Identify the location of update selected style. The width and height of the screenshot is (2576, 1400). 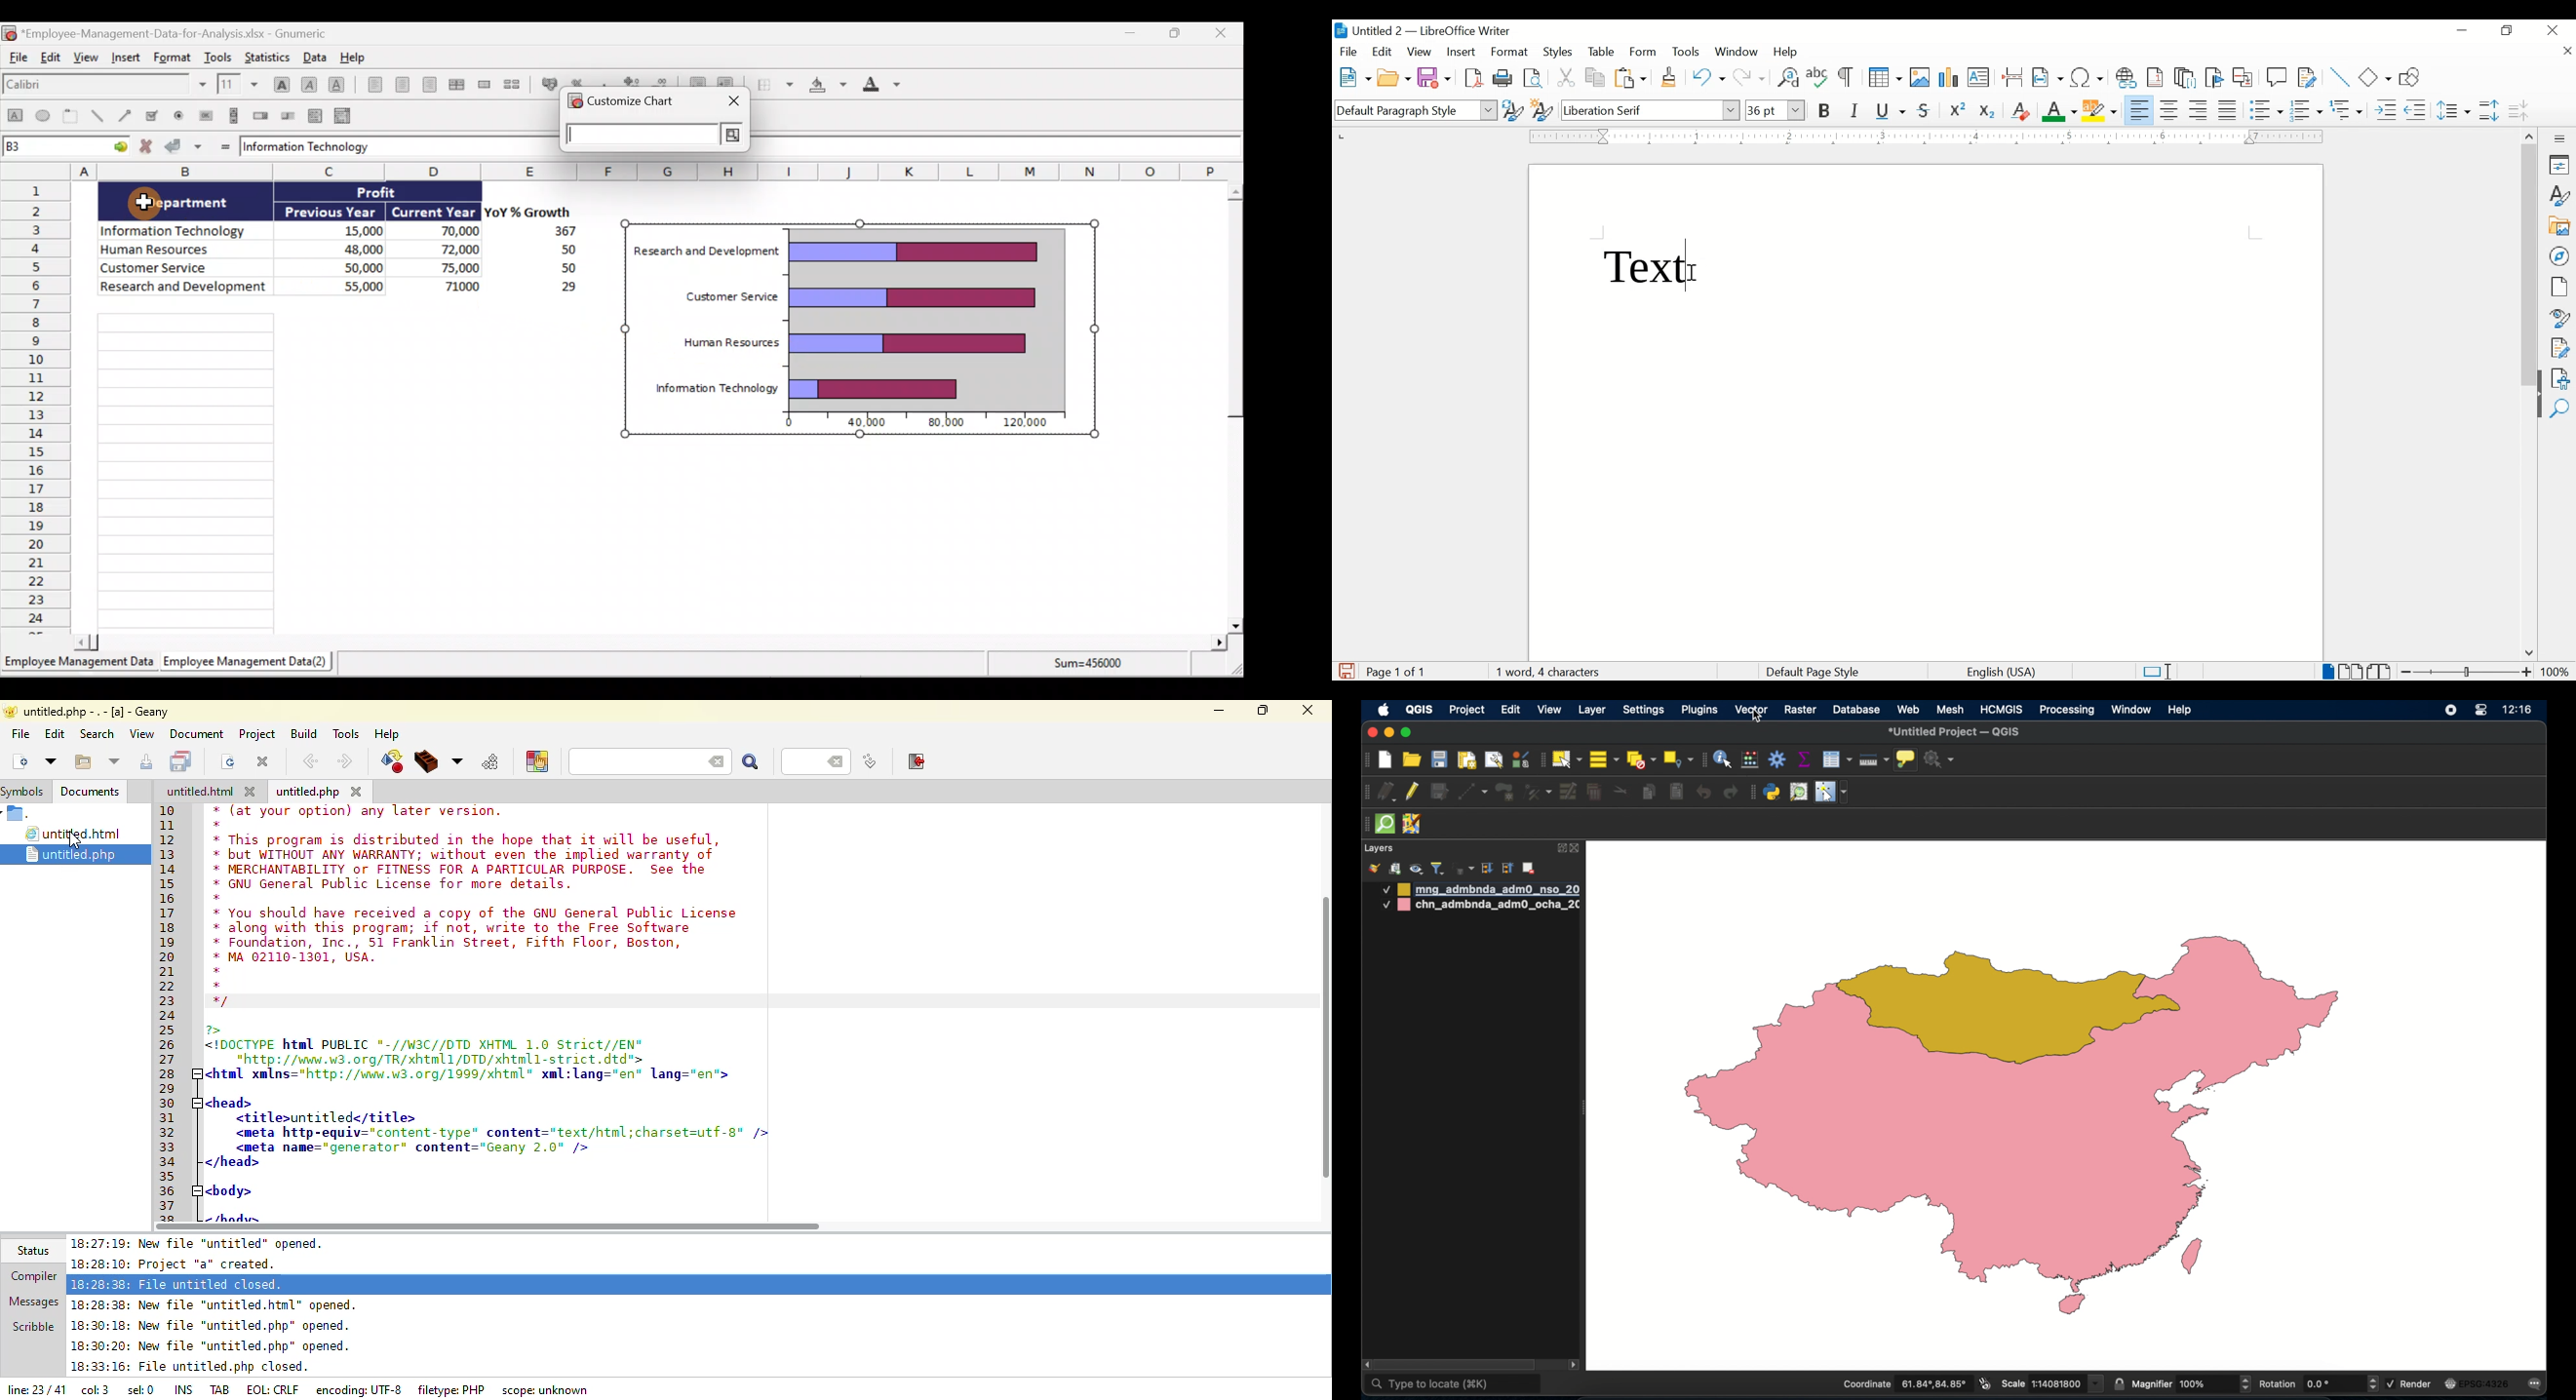
(1513, 110).